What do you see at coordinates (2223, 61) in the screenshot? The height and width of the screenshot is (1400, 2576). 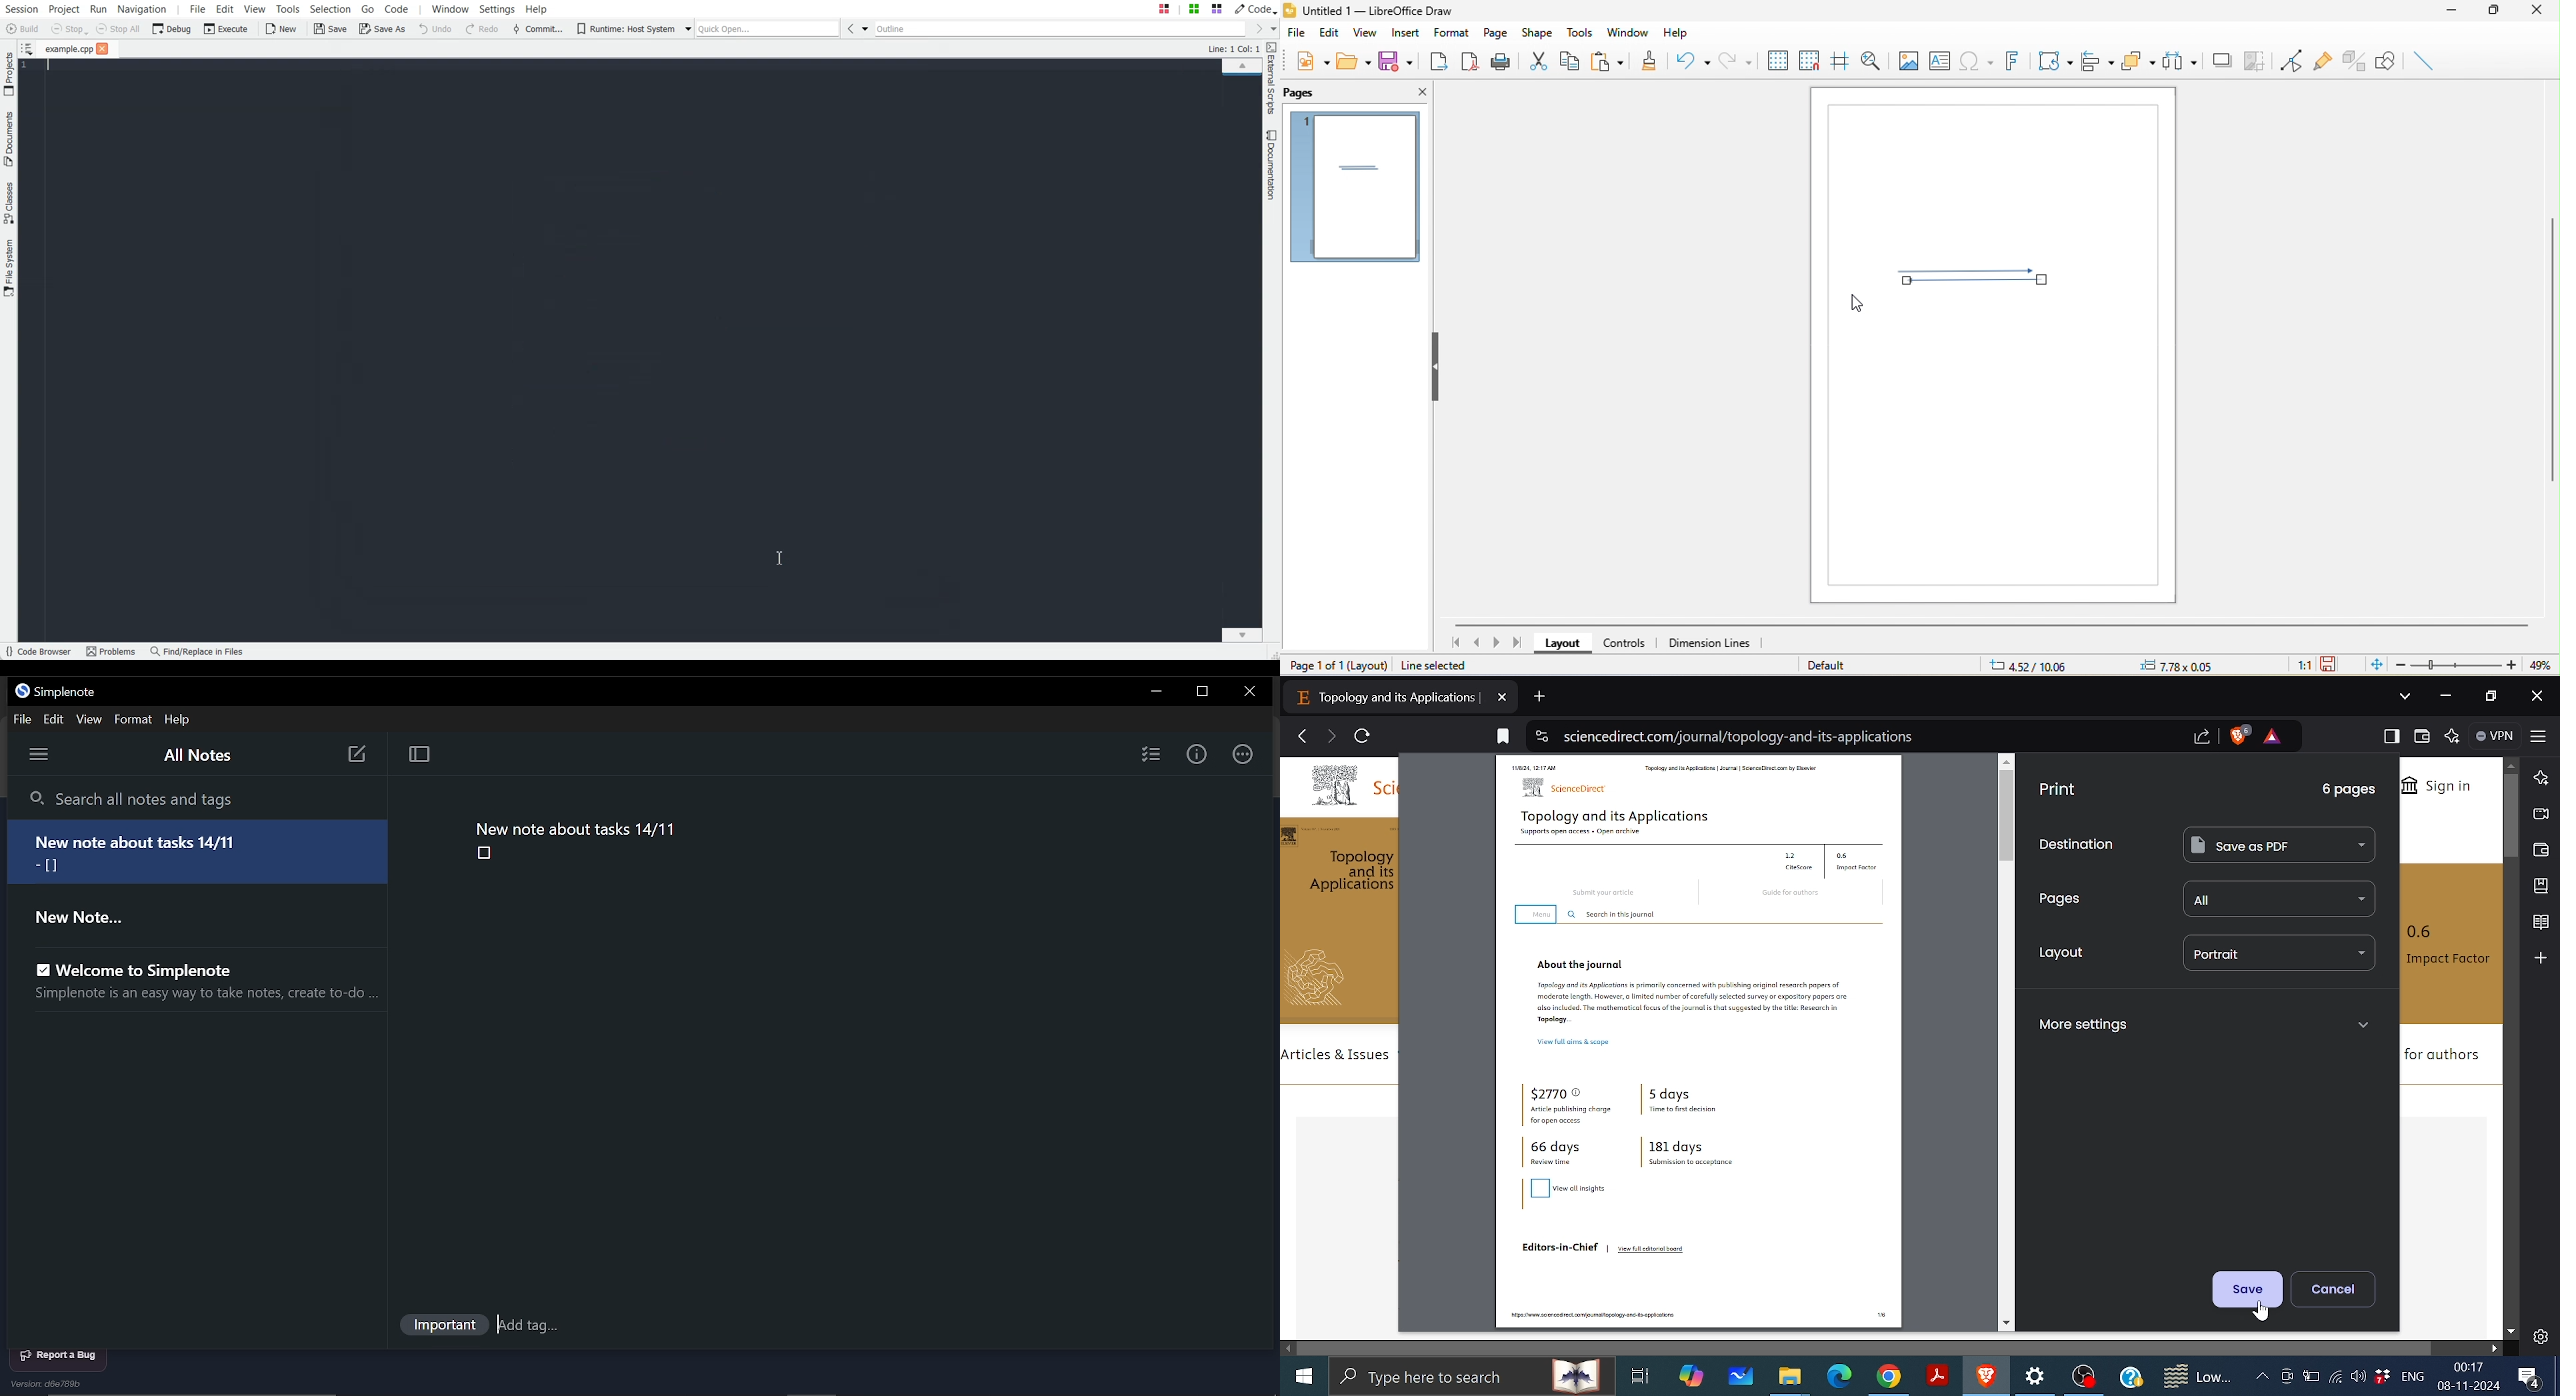 I see `shadow` at bounding box center [2223, 61].